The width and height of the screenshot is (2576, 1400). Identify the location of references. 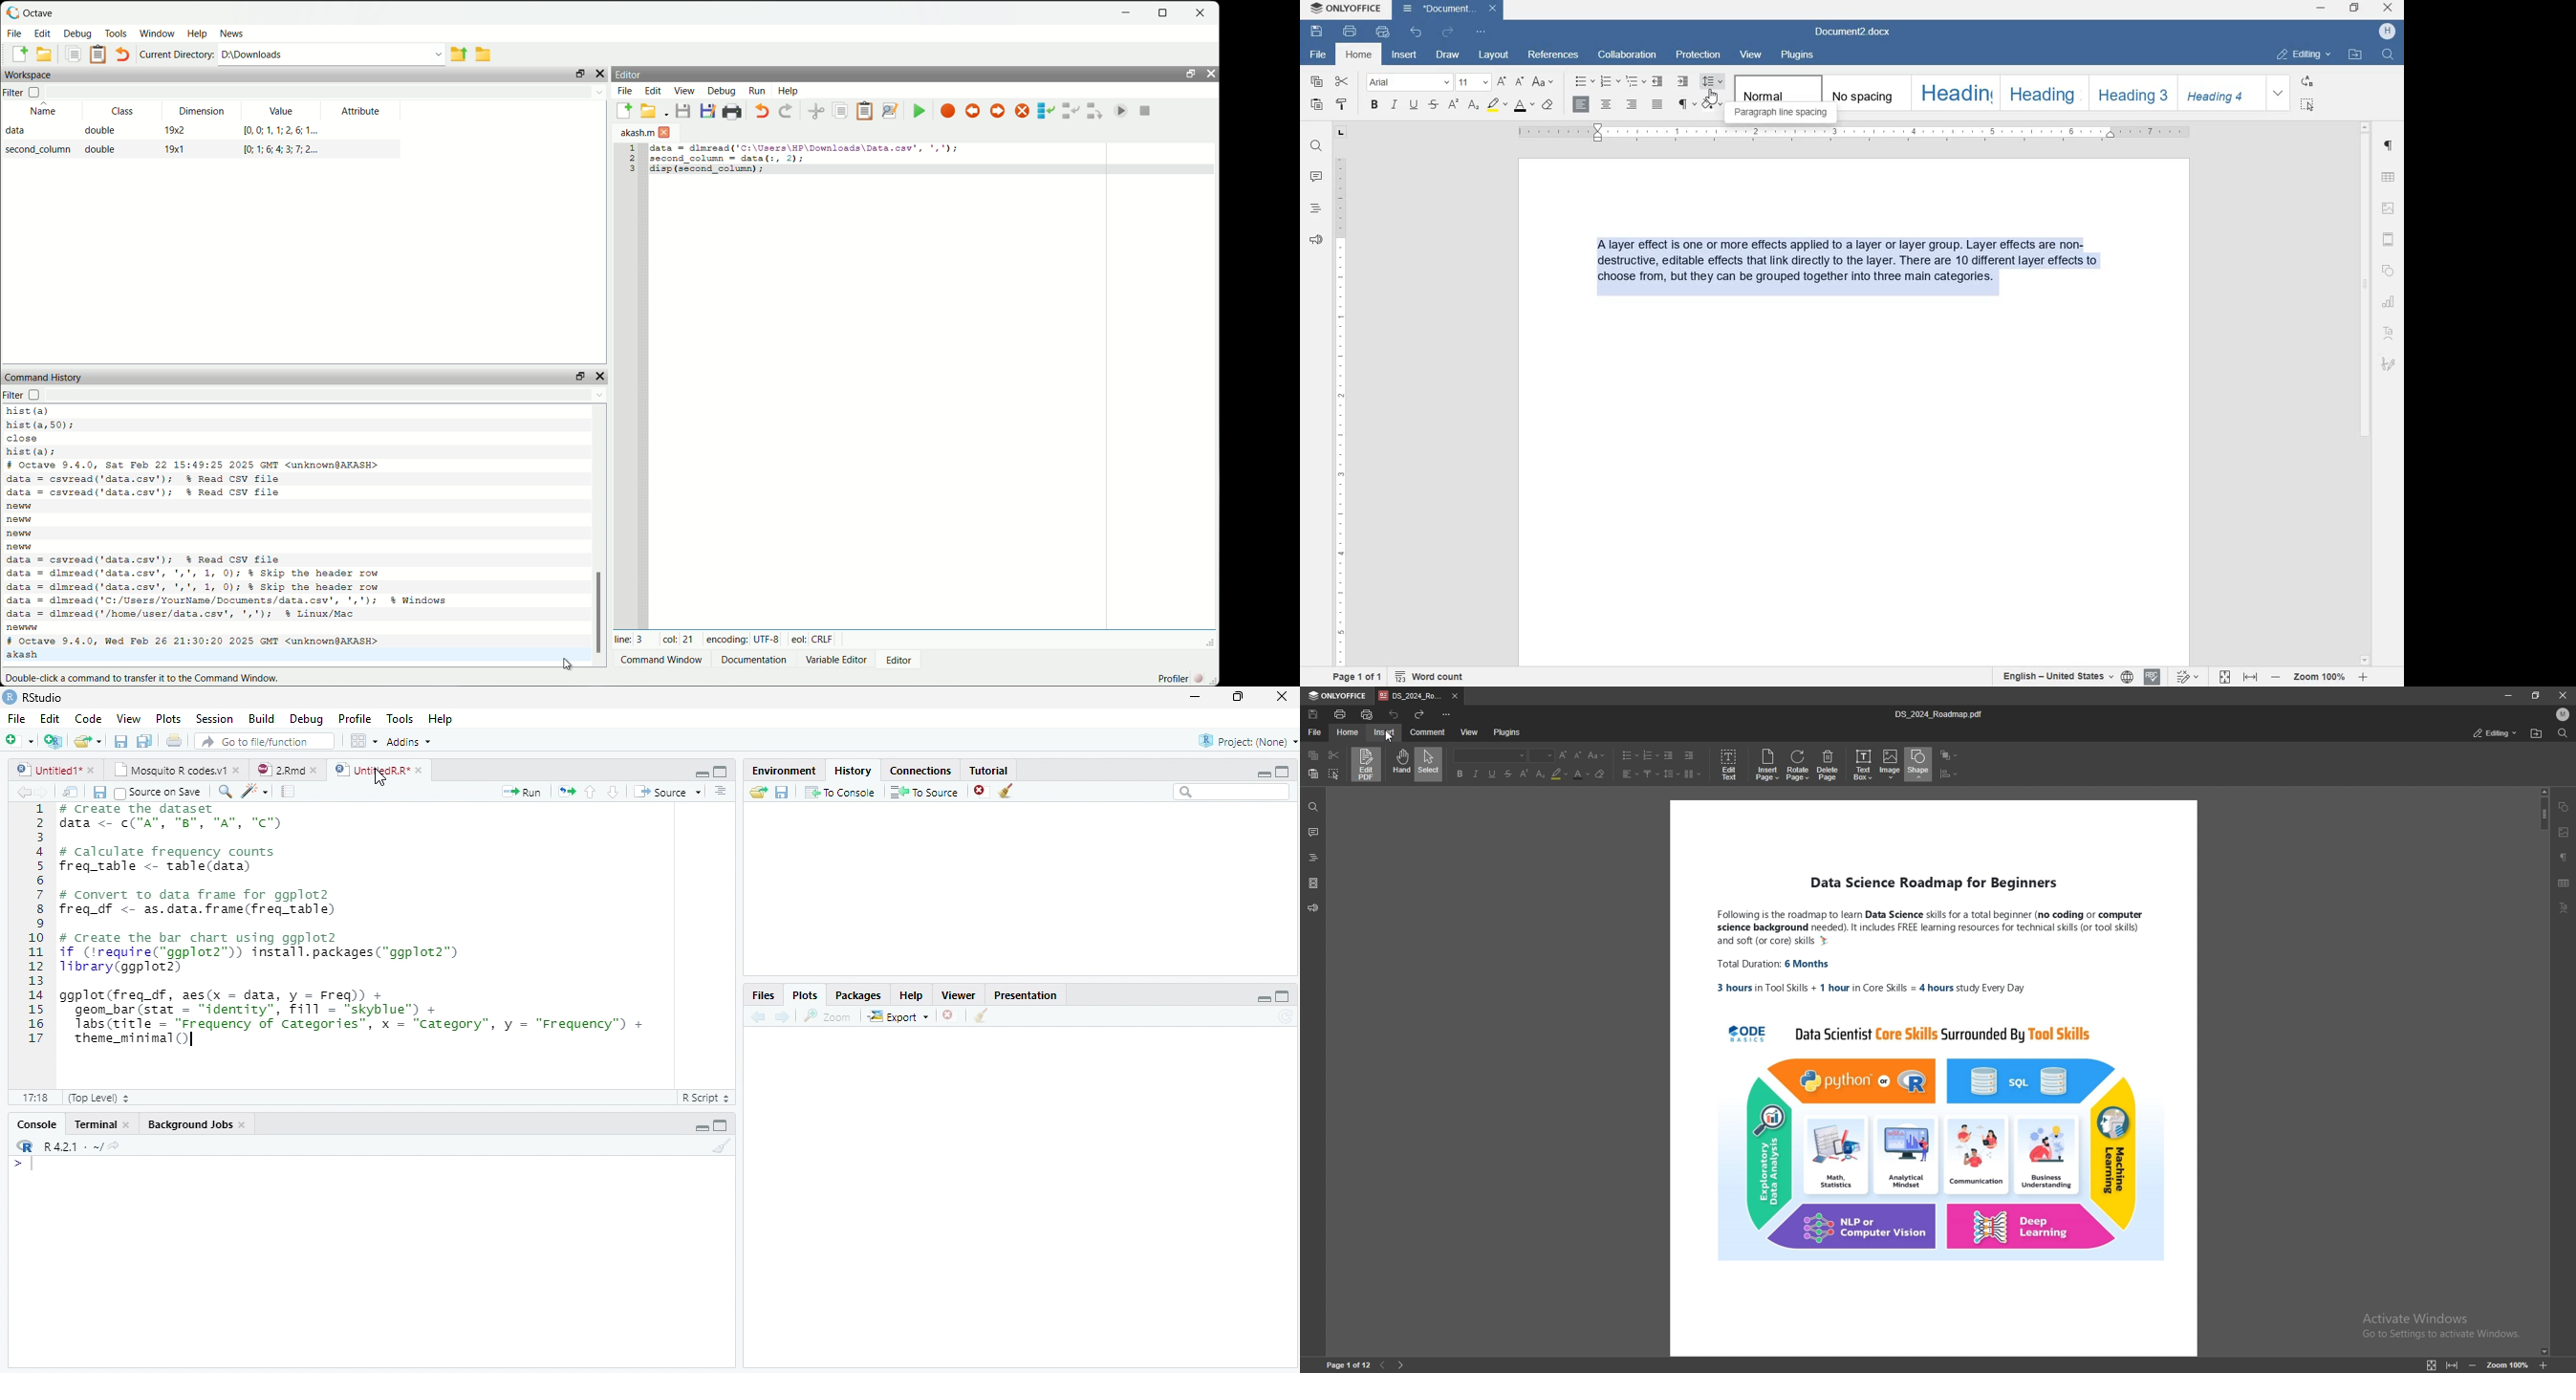
(1553, 56).